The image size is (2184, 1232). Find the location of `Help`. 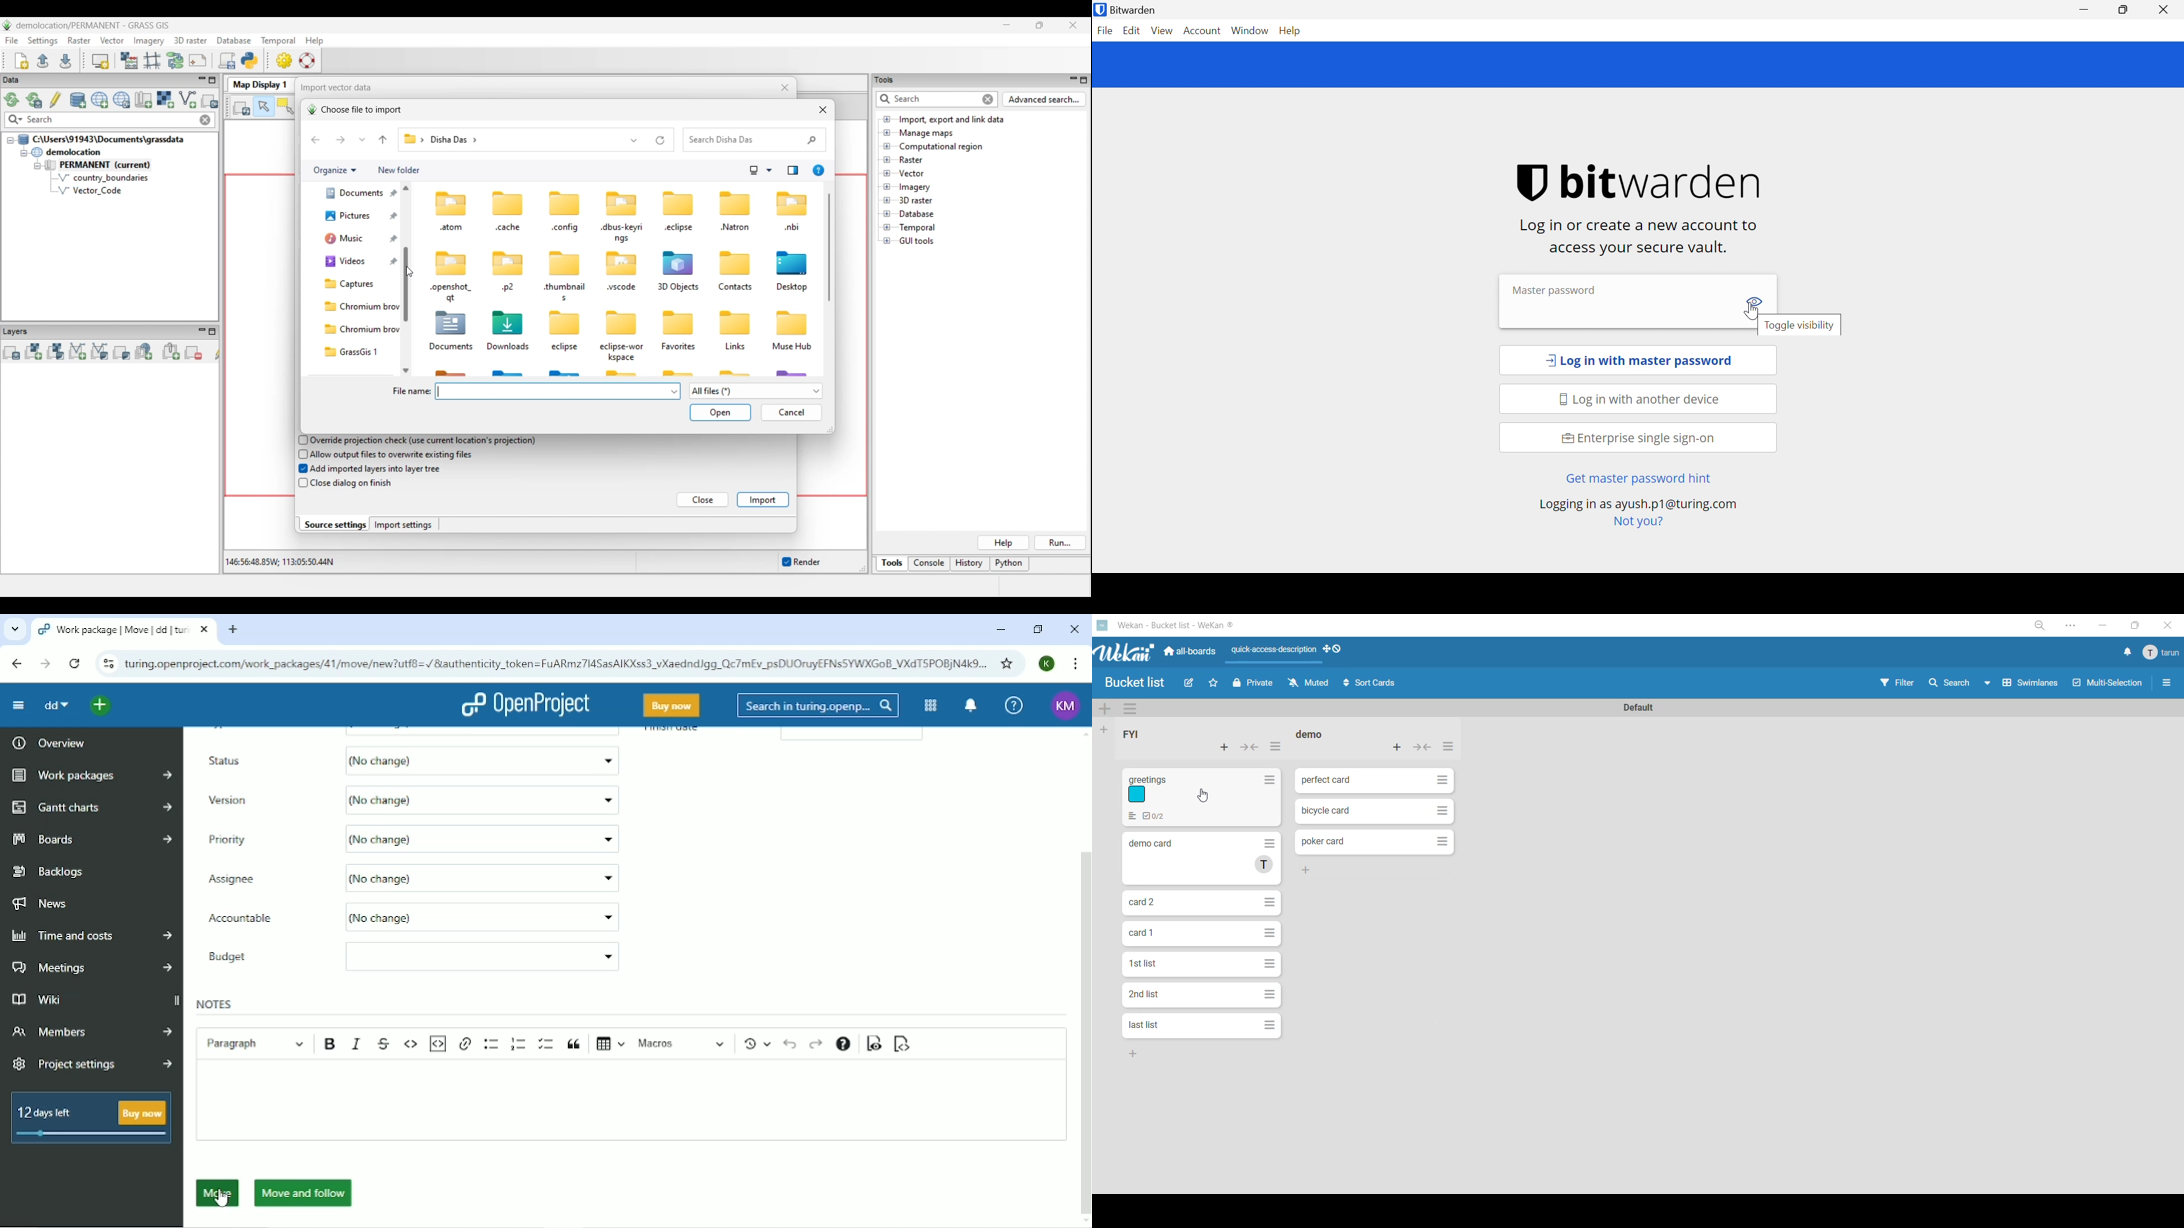

Help is located at coordinates (1291, 30).